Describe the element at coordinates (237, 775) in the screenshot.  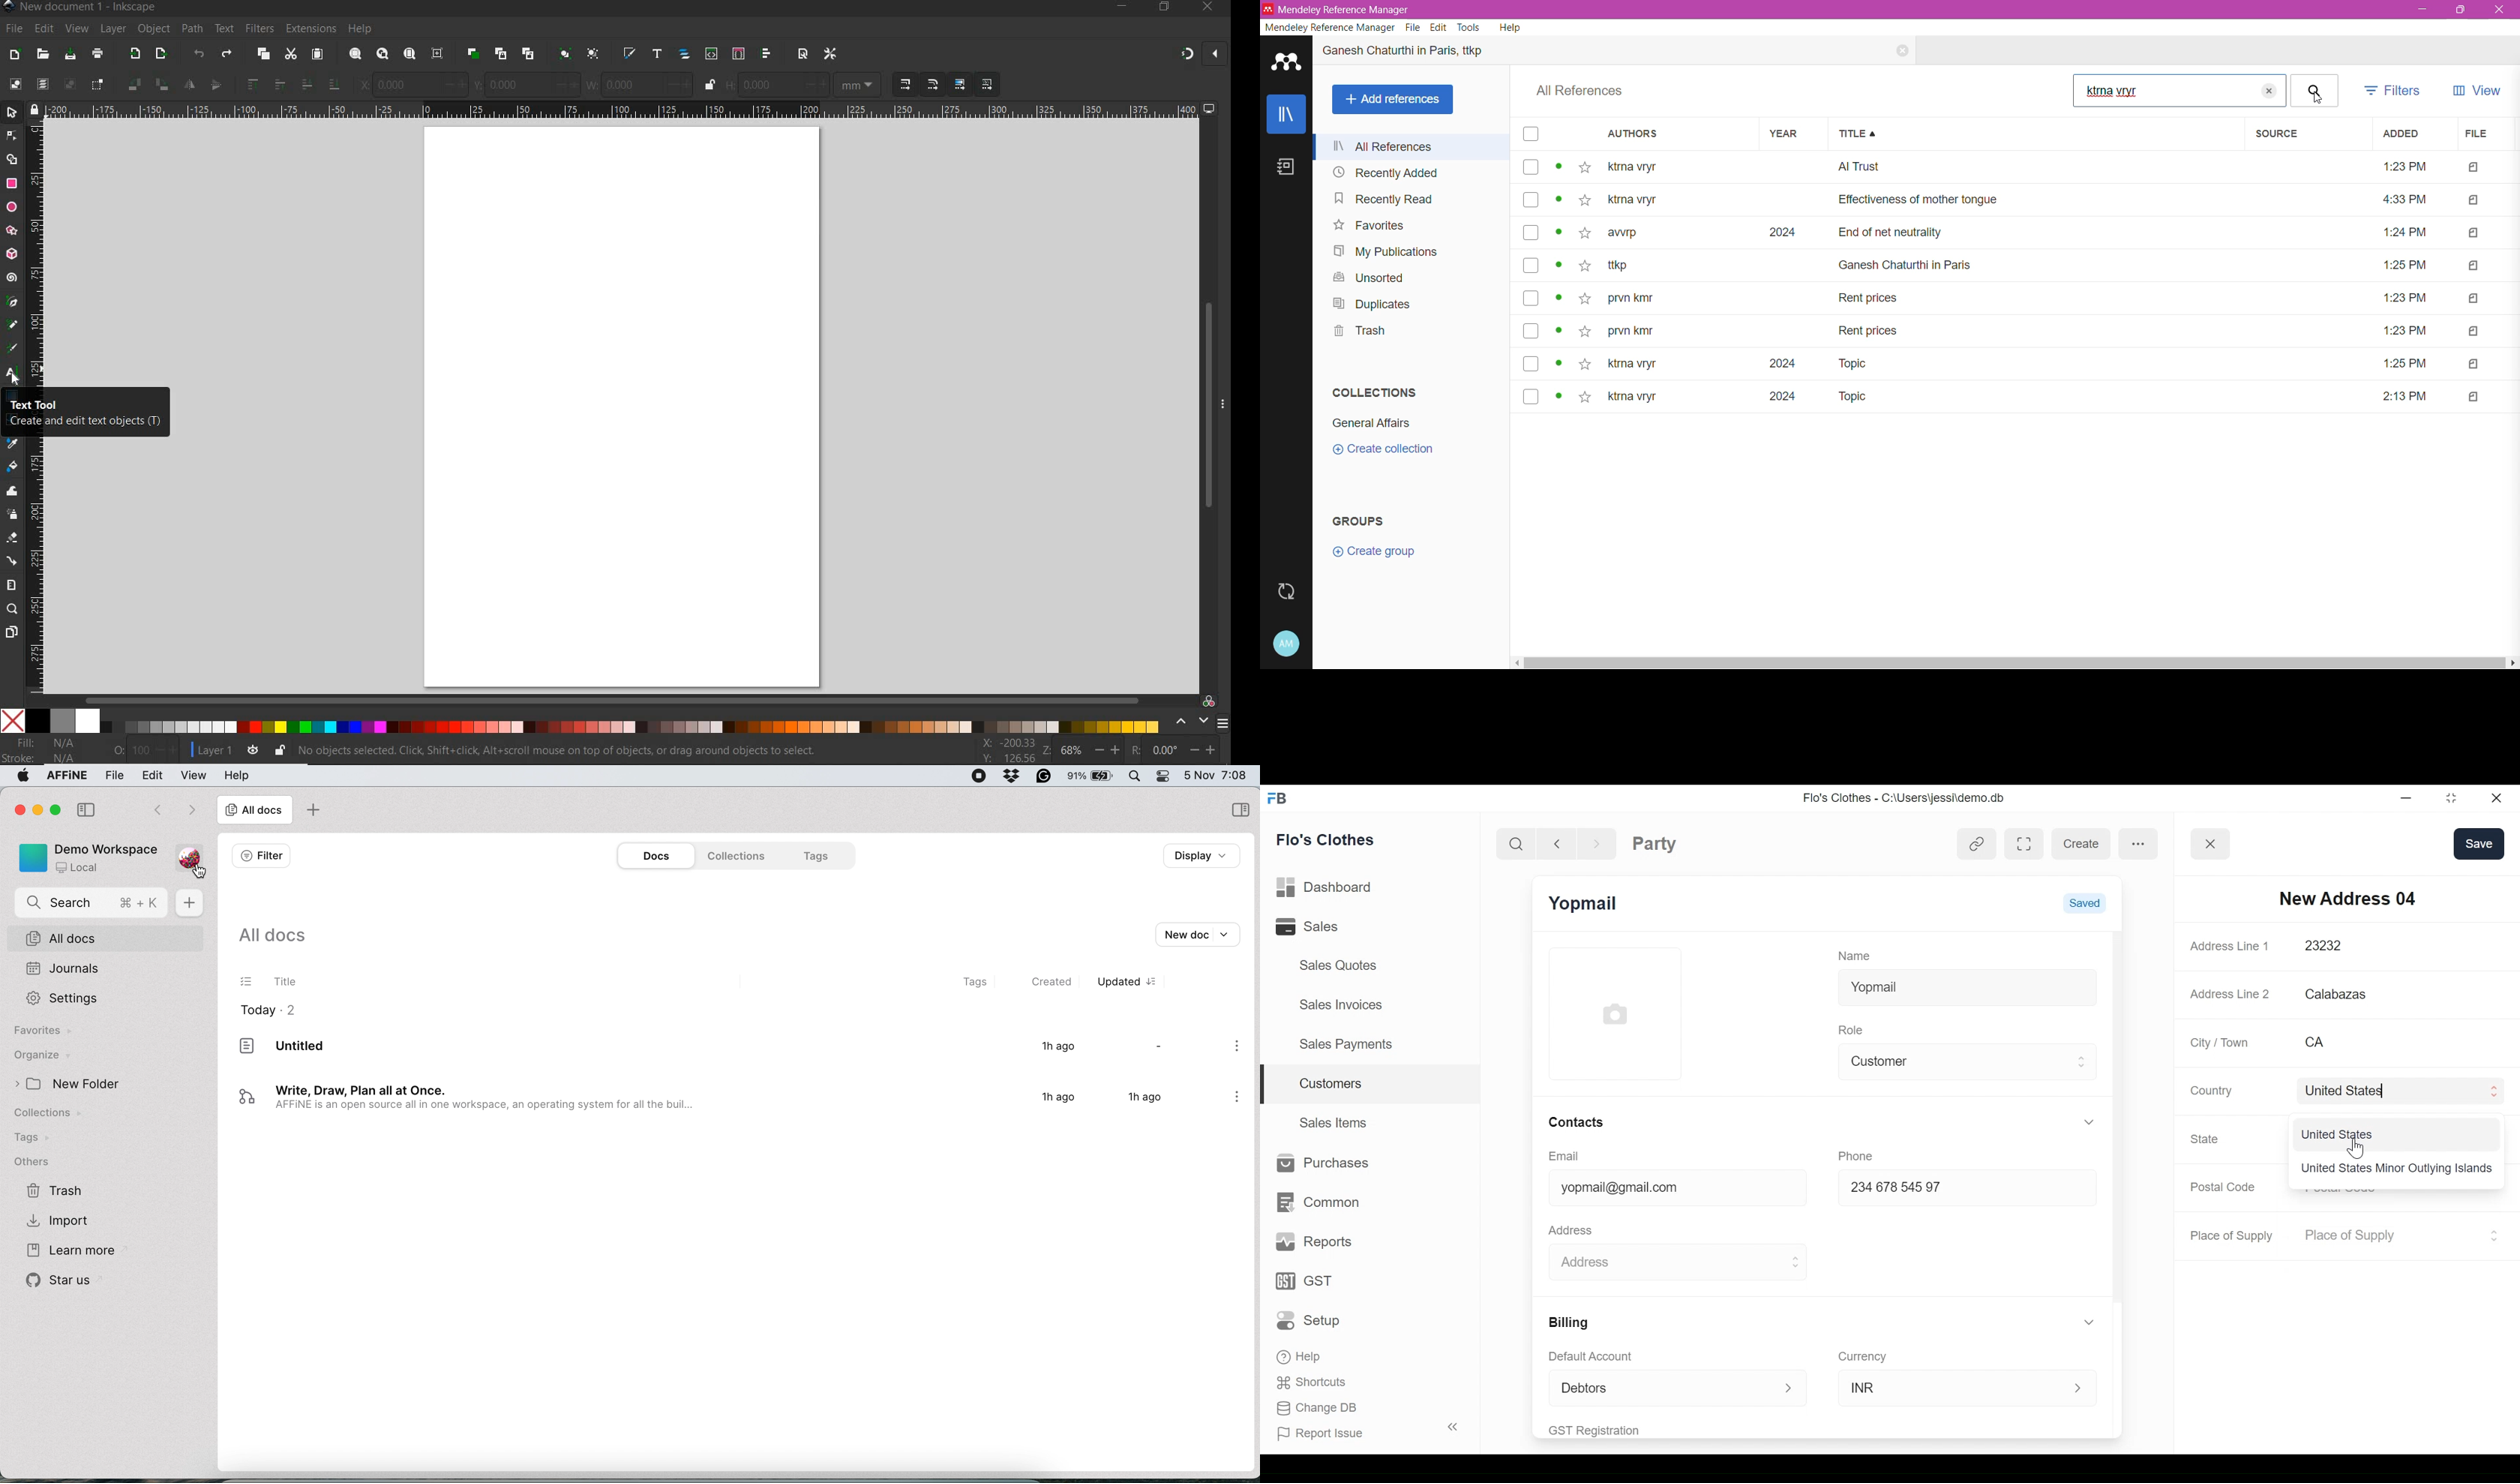
I see `help` at that location.